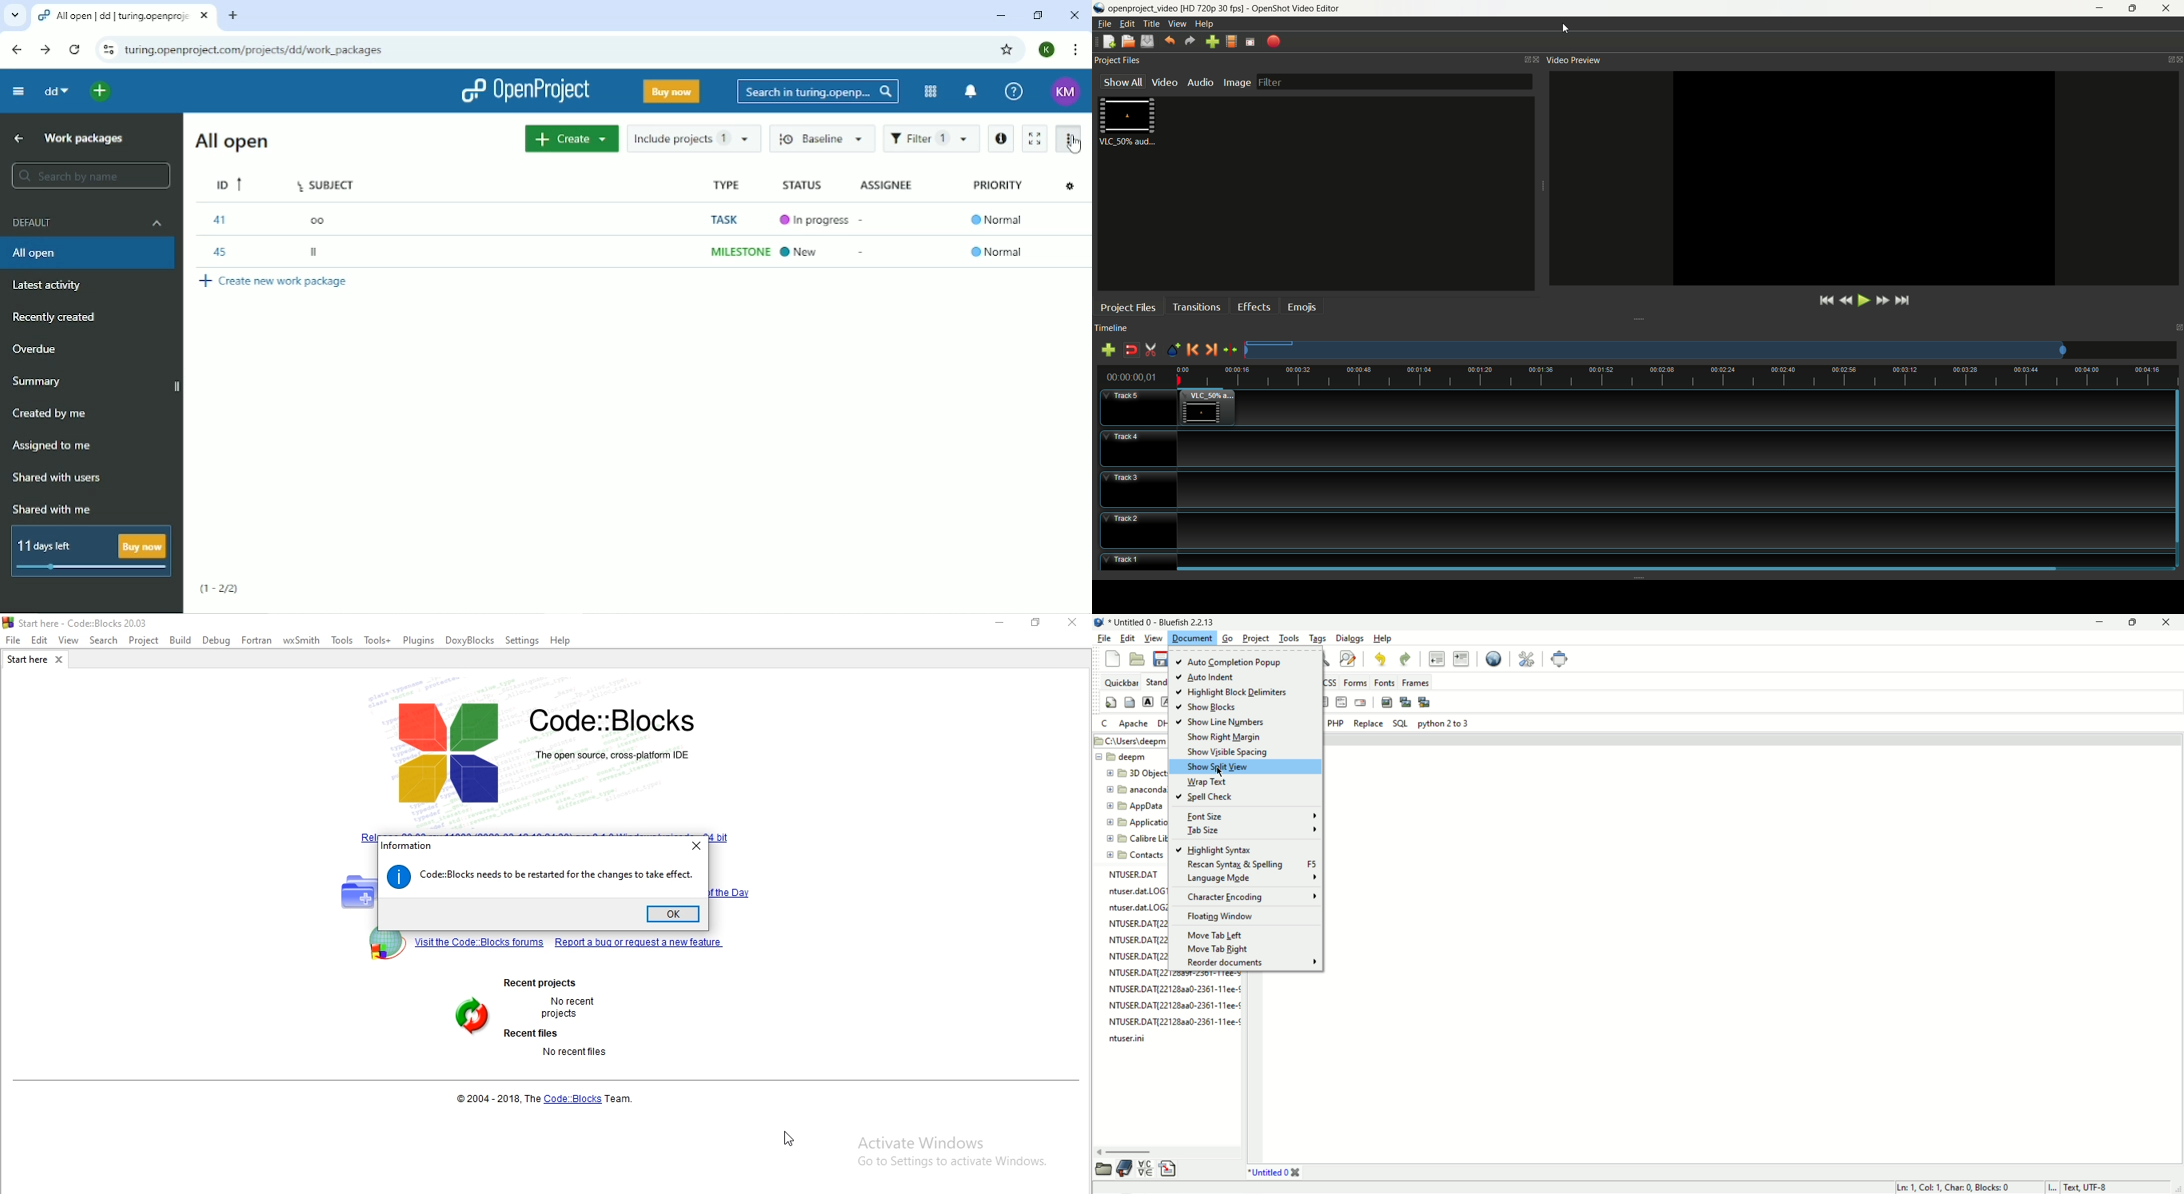  Describe the element at coordinates (2177, 58) in the screenshot. I see `close` at that location.